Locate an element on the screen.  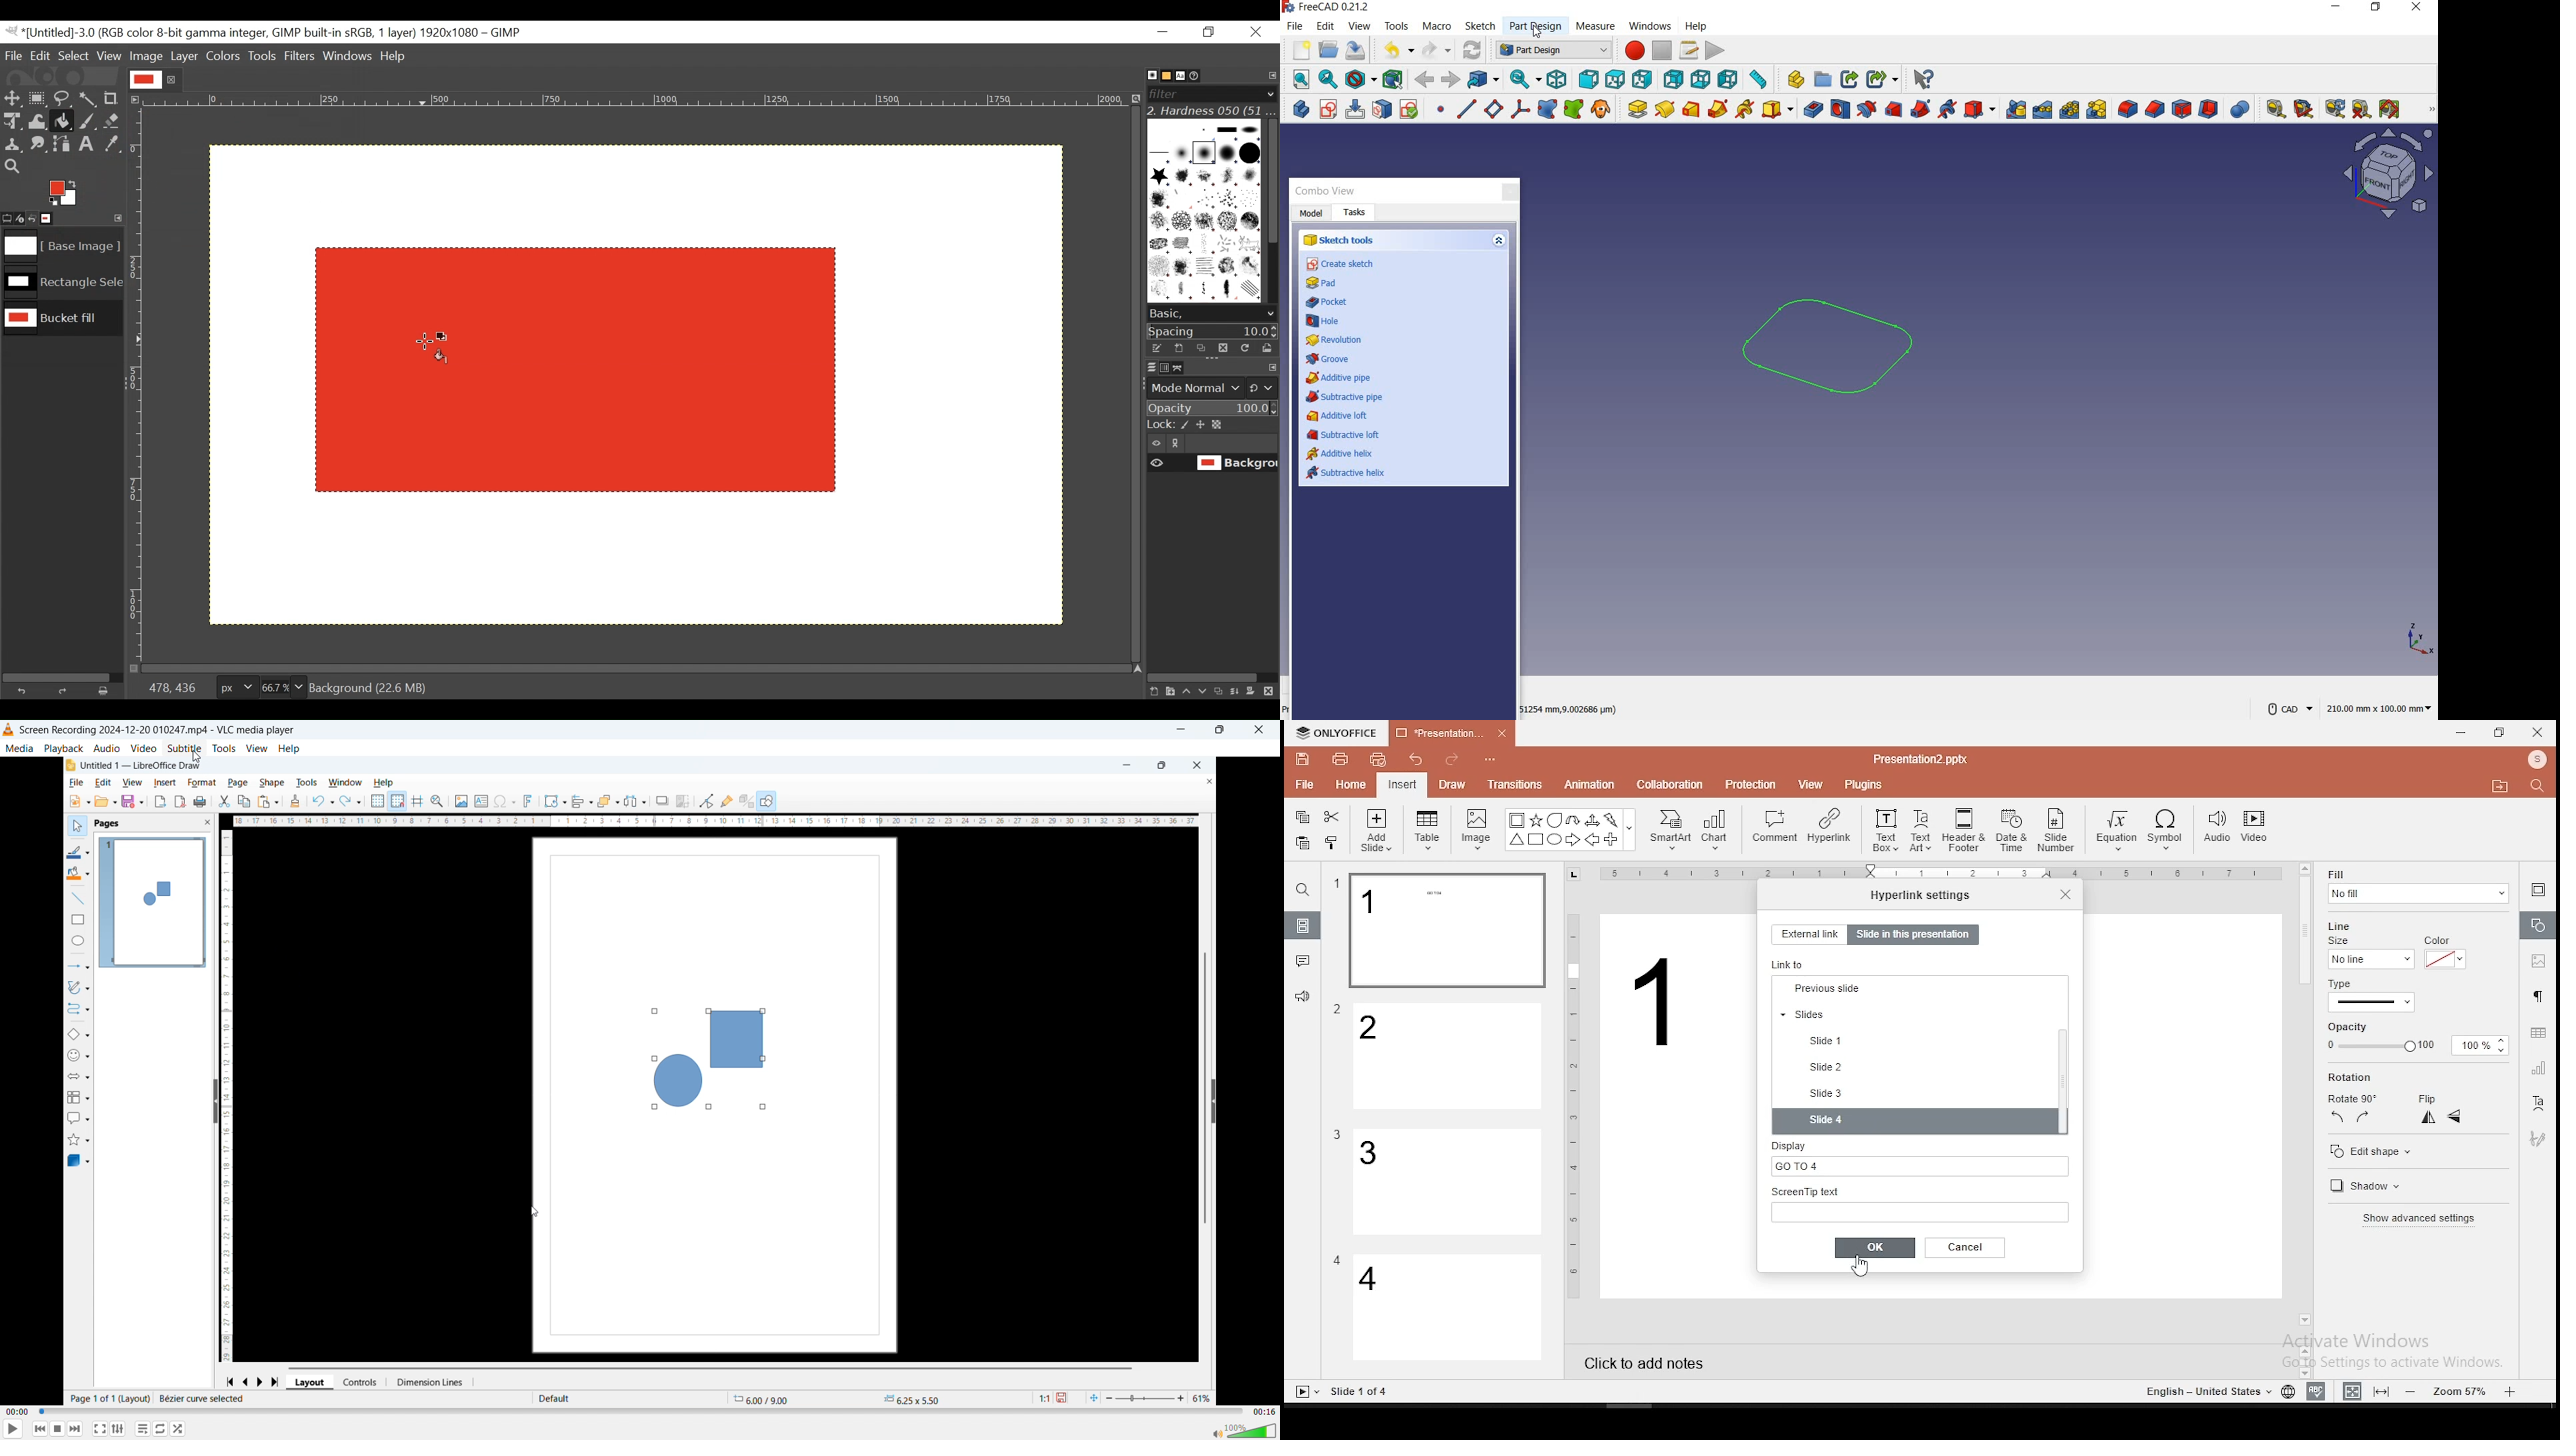
table settings is located at coordinates (2536, 1033).